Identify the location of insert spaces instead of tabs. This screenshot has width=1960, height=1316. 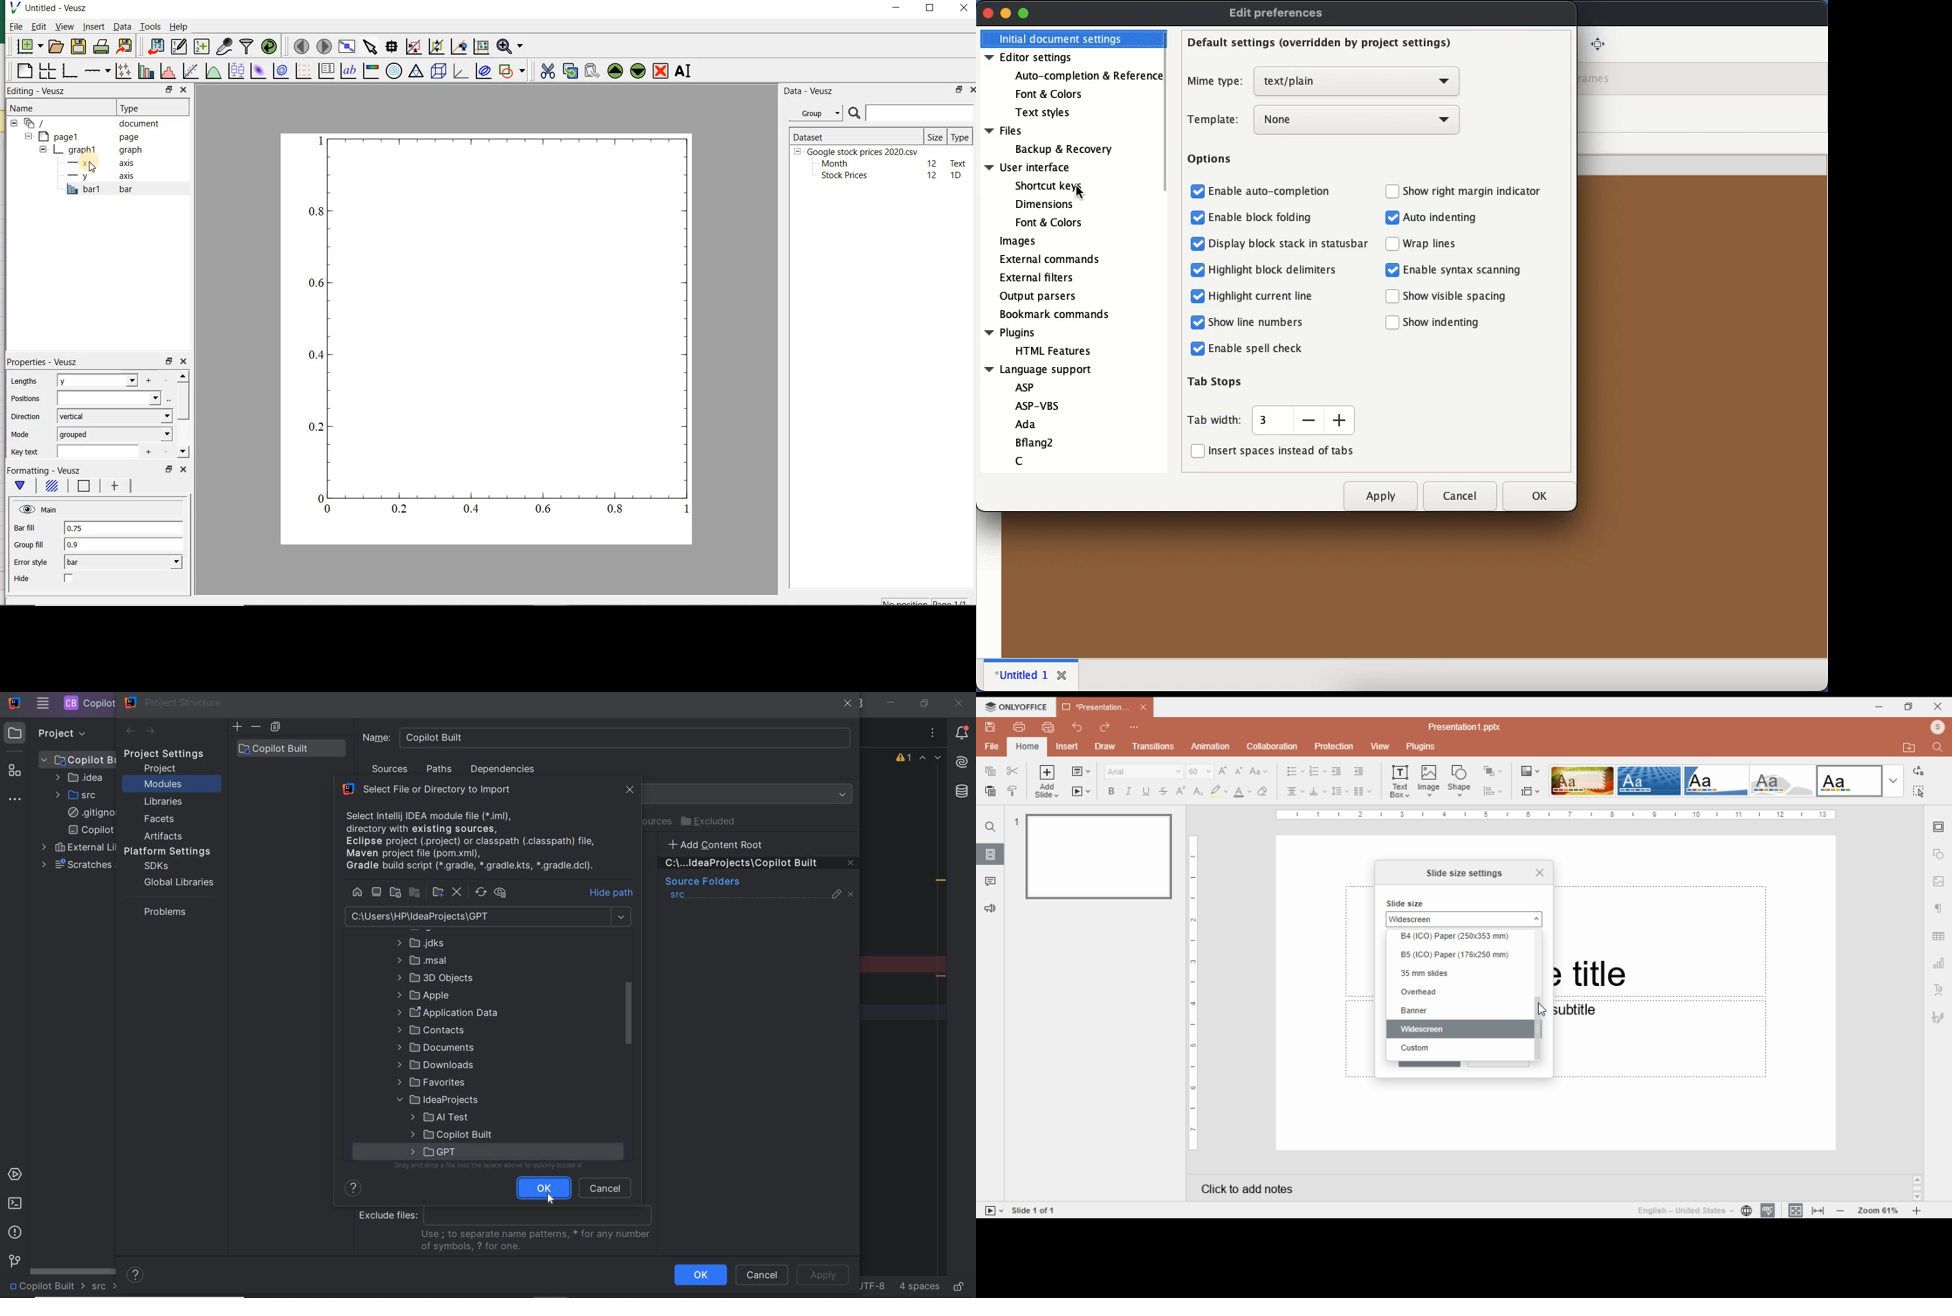
(1281, 451).